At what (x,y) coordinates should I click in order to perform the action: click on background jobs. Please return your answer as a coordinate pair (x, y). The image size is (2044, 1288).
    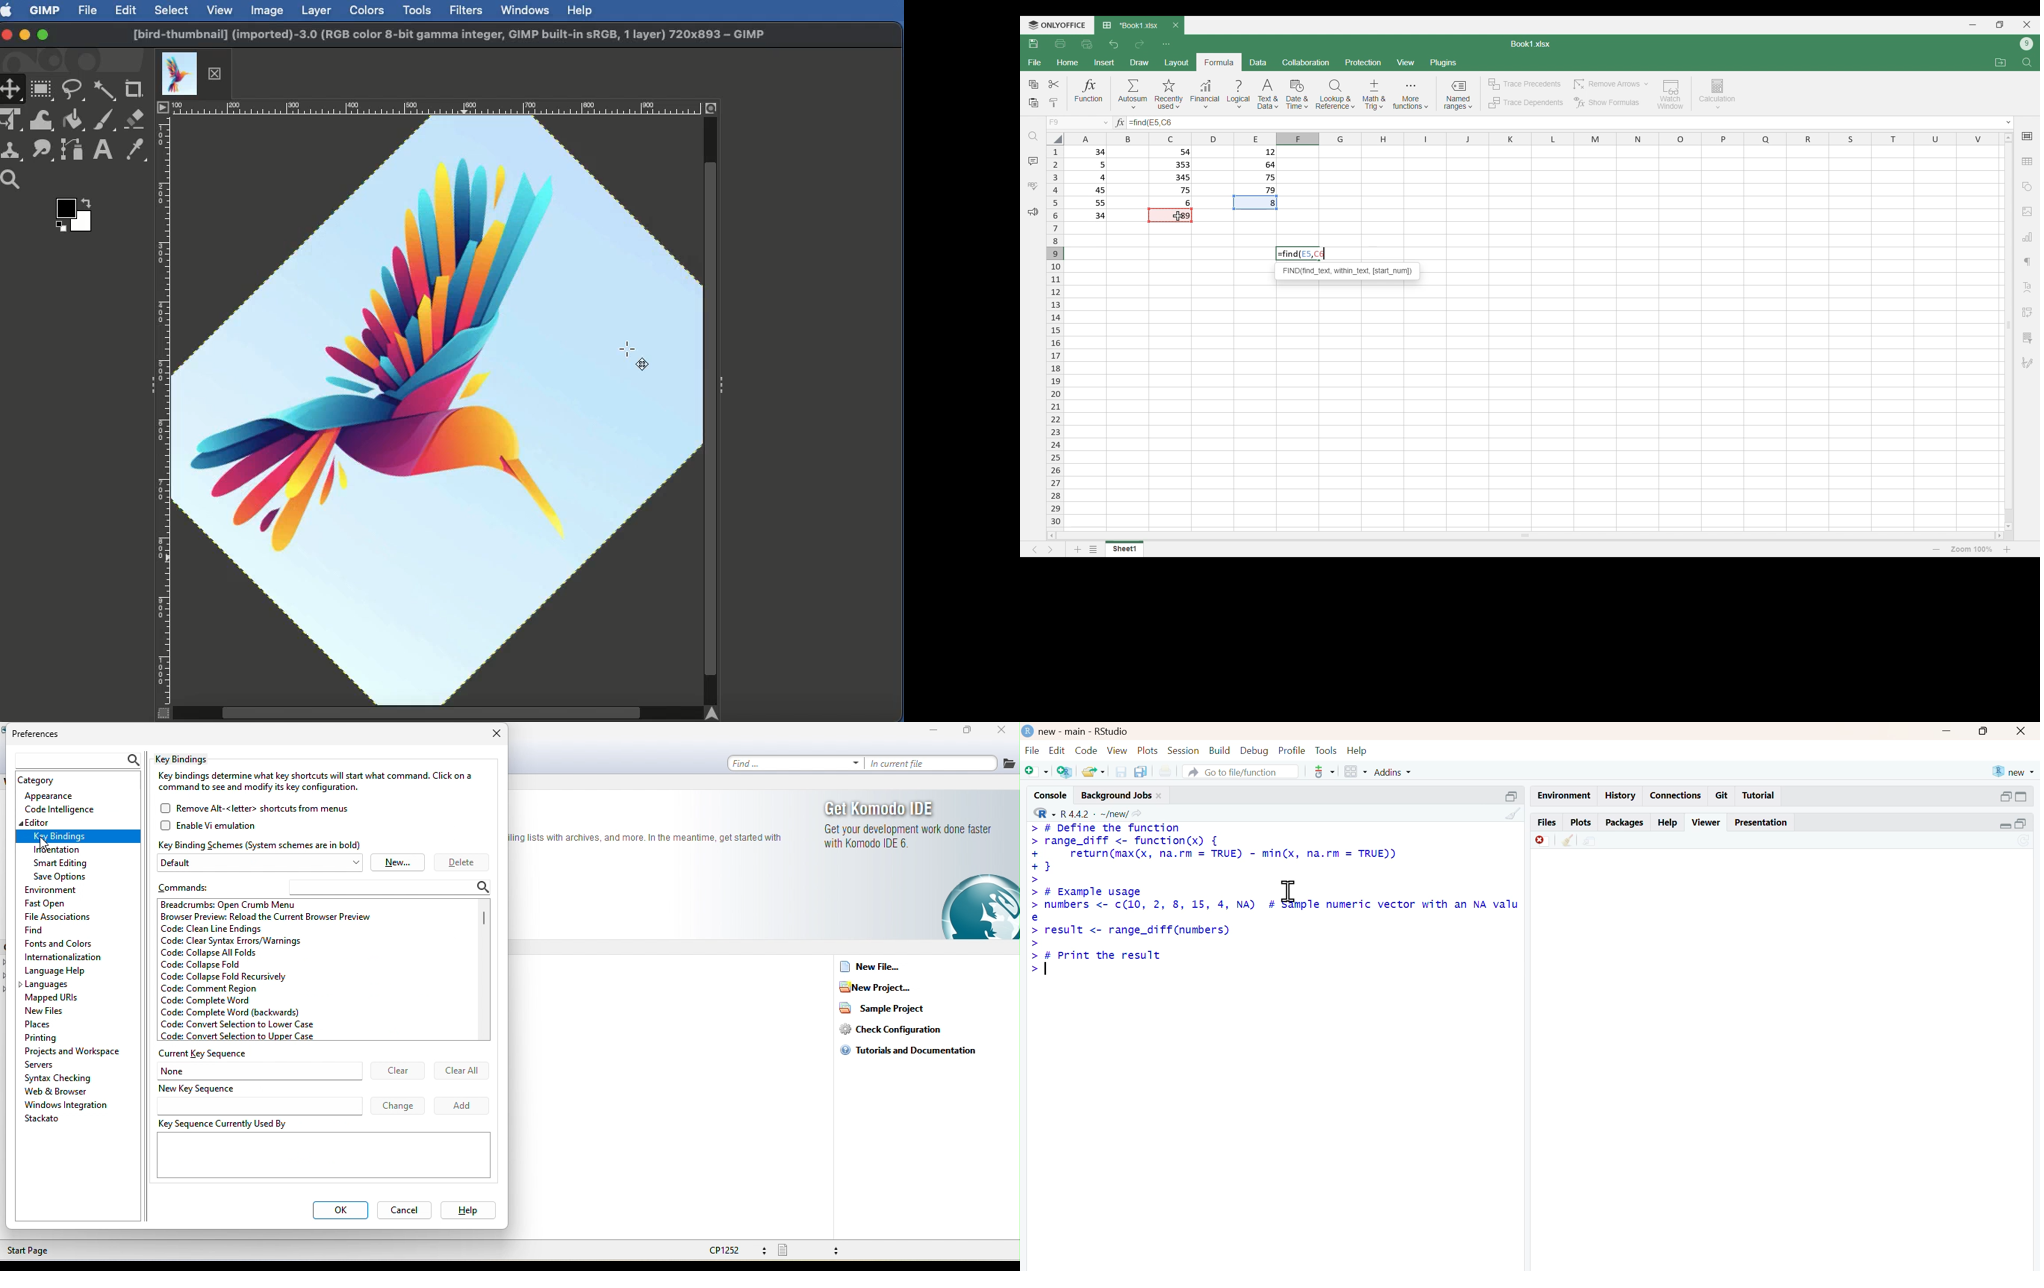
    Looking at the image, I should click on (1117, 797).